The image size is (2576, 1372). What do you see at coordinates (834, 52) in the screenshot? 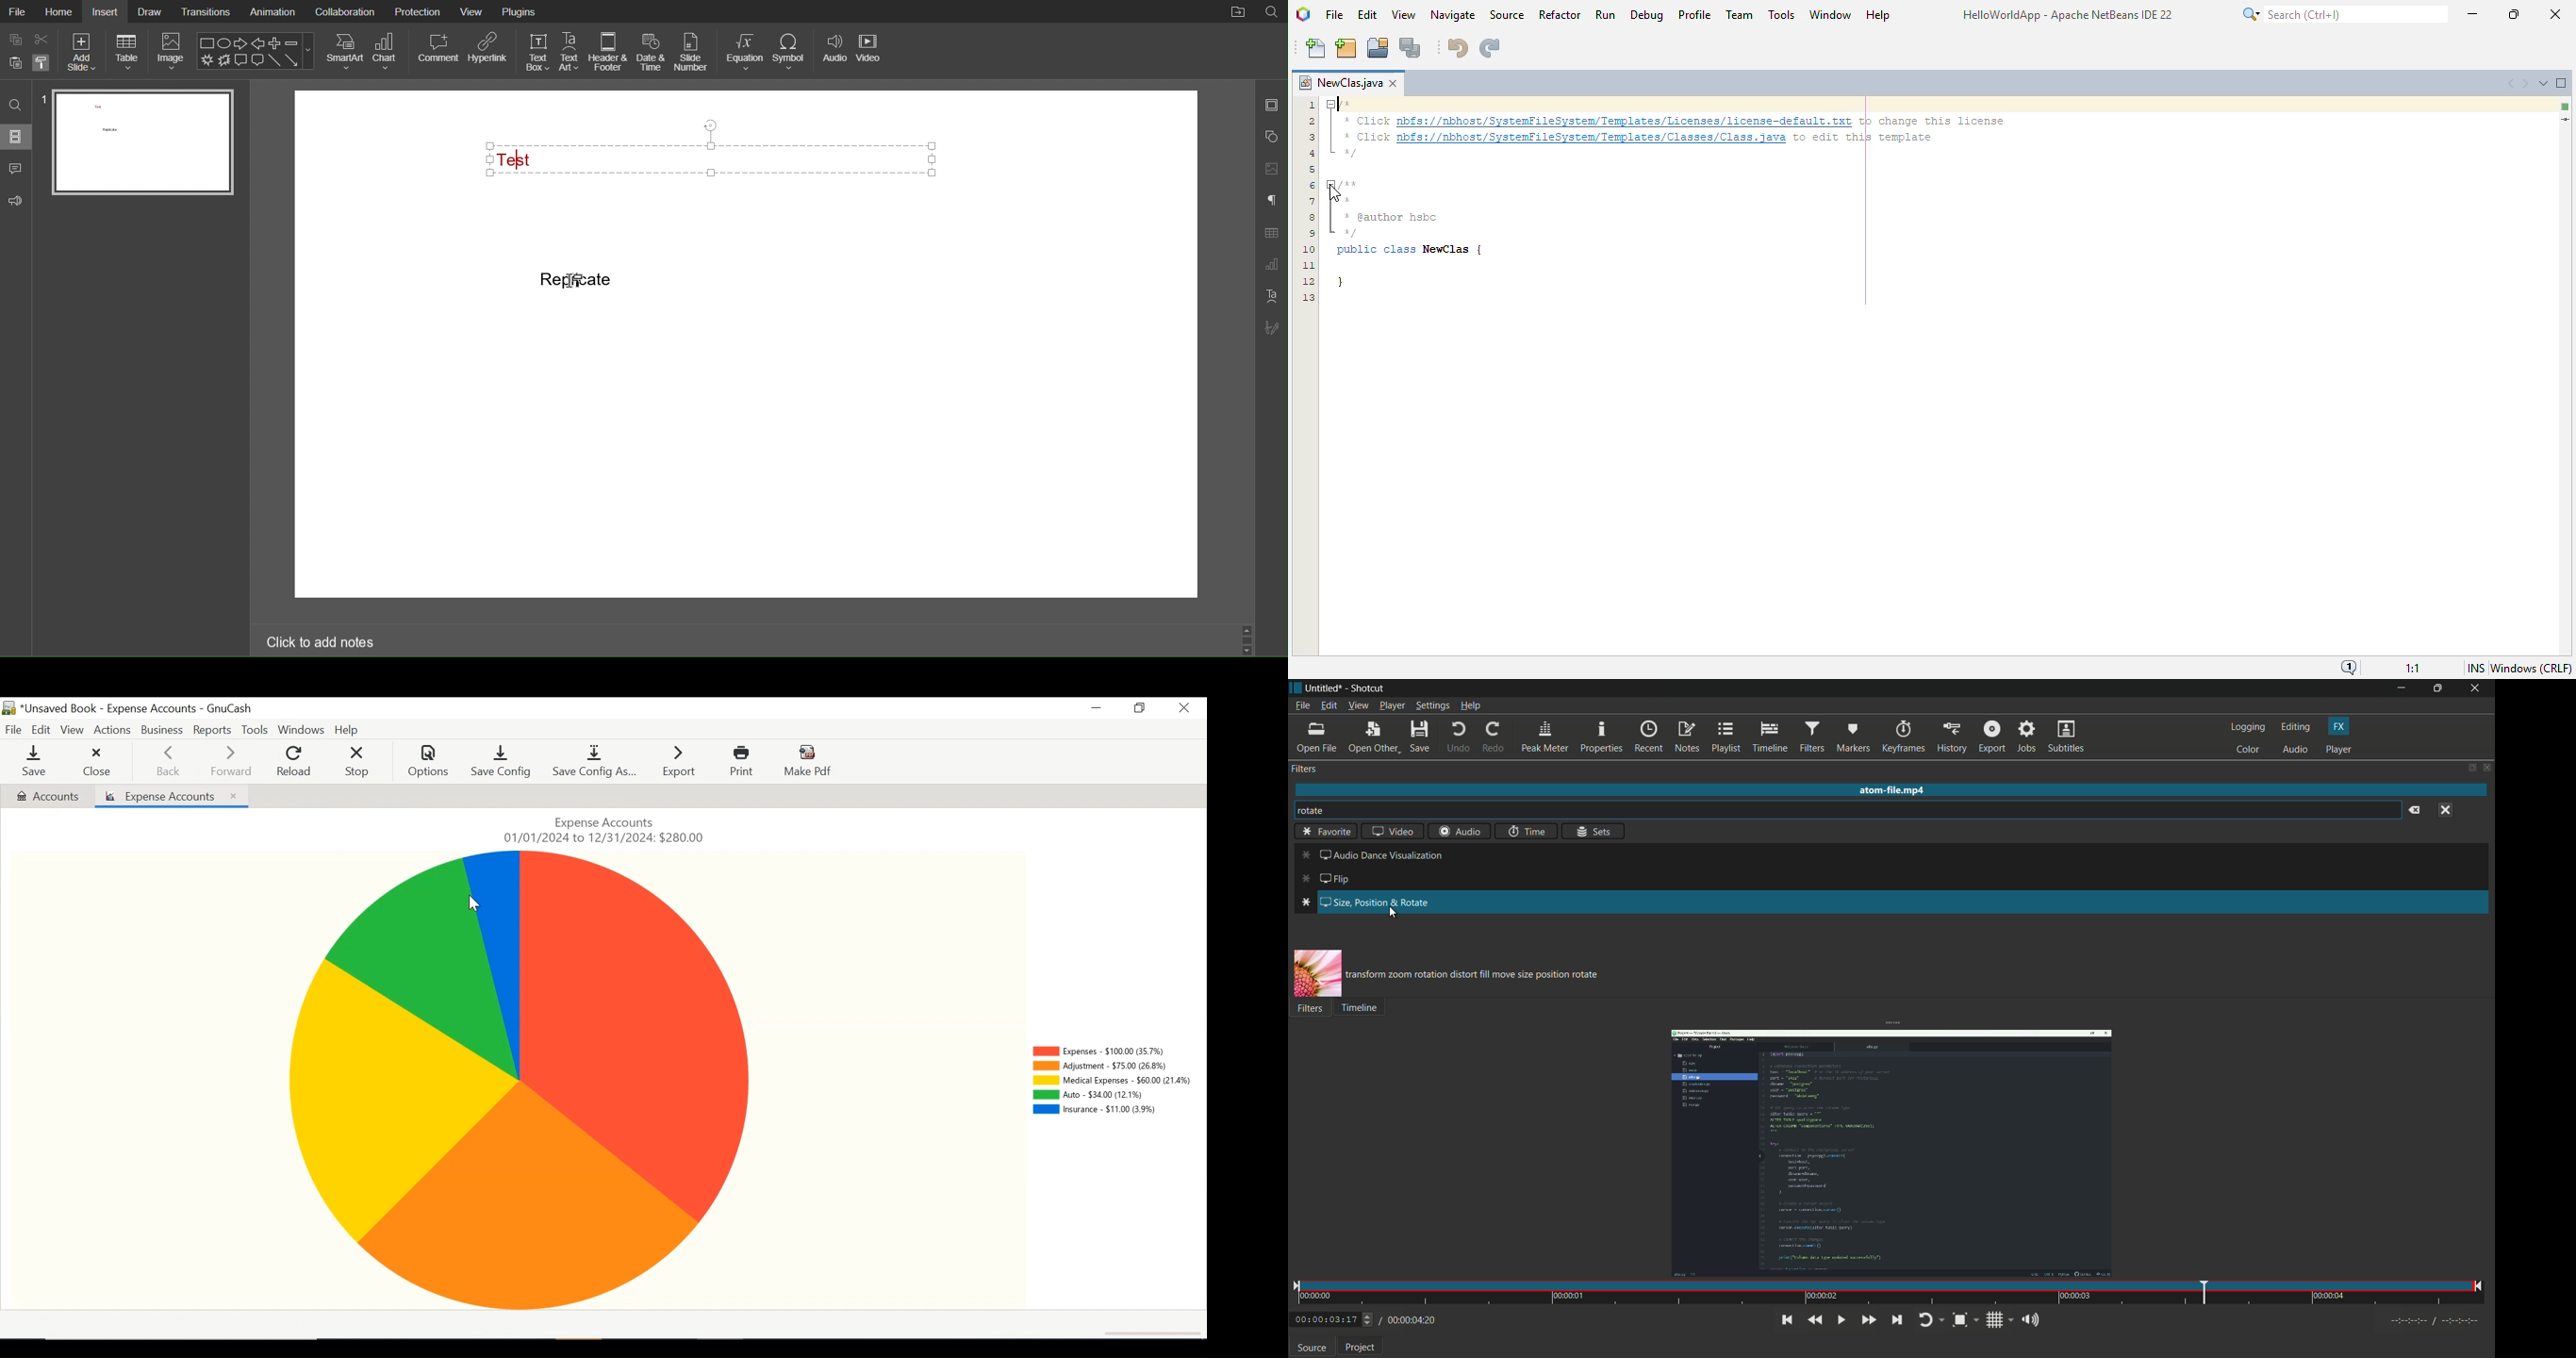
I see `Audio` at bounding box center [834, 52].